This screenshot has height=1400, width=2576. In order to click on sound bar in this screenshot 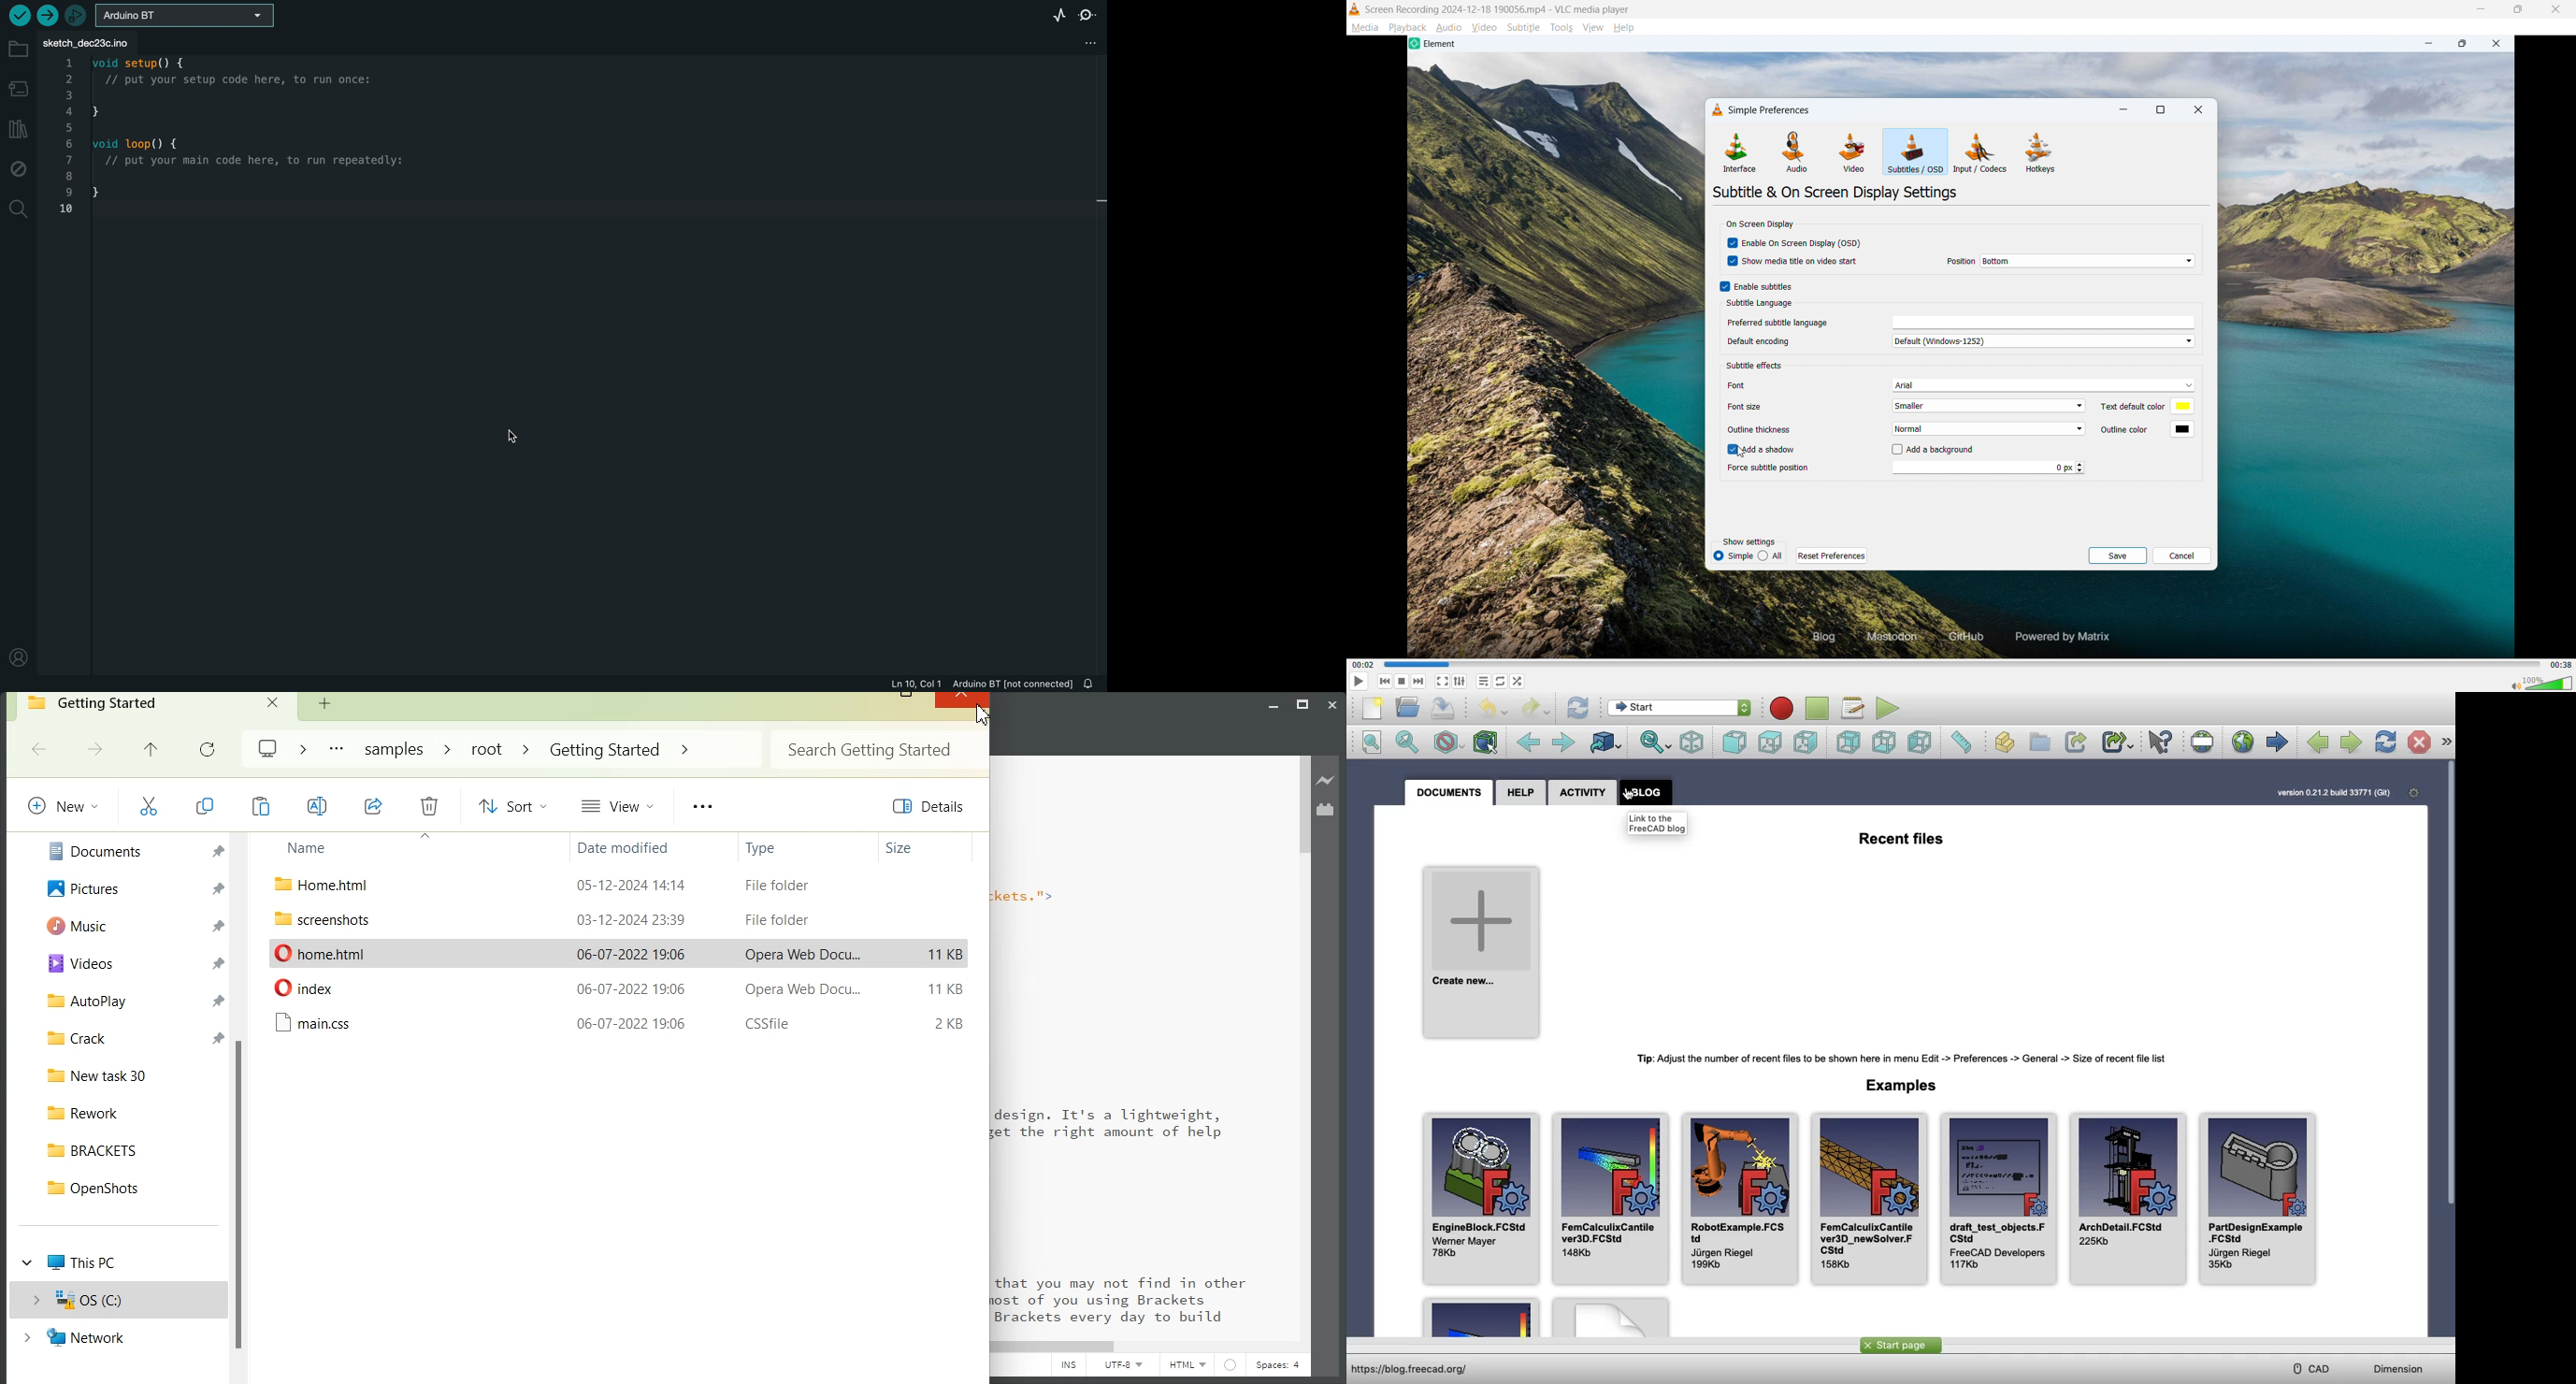, I will do `click(2541, 682)`.